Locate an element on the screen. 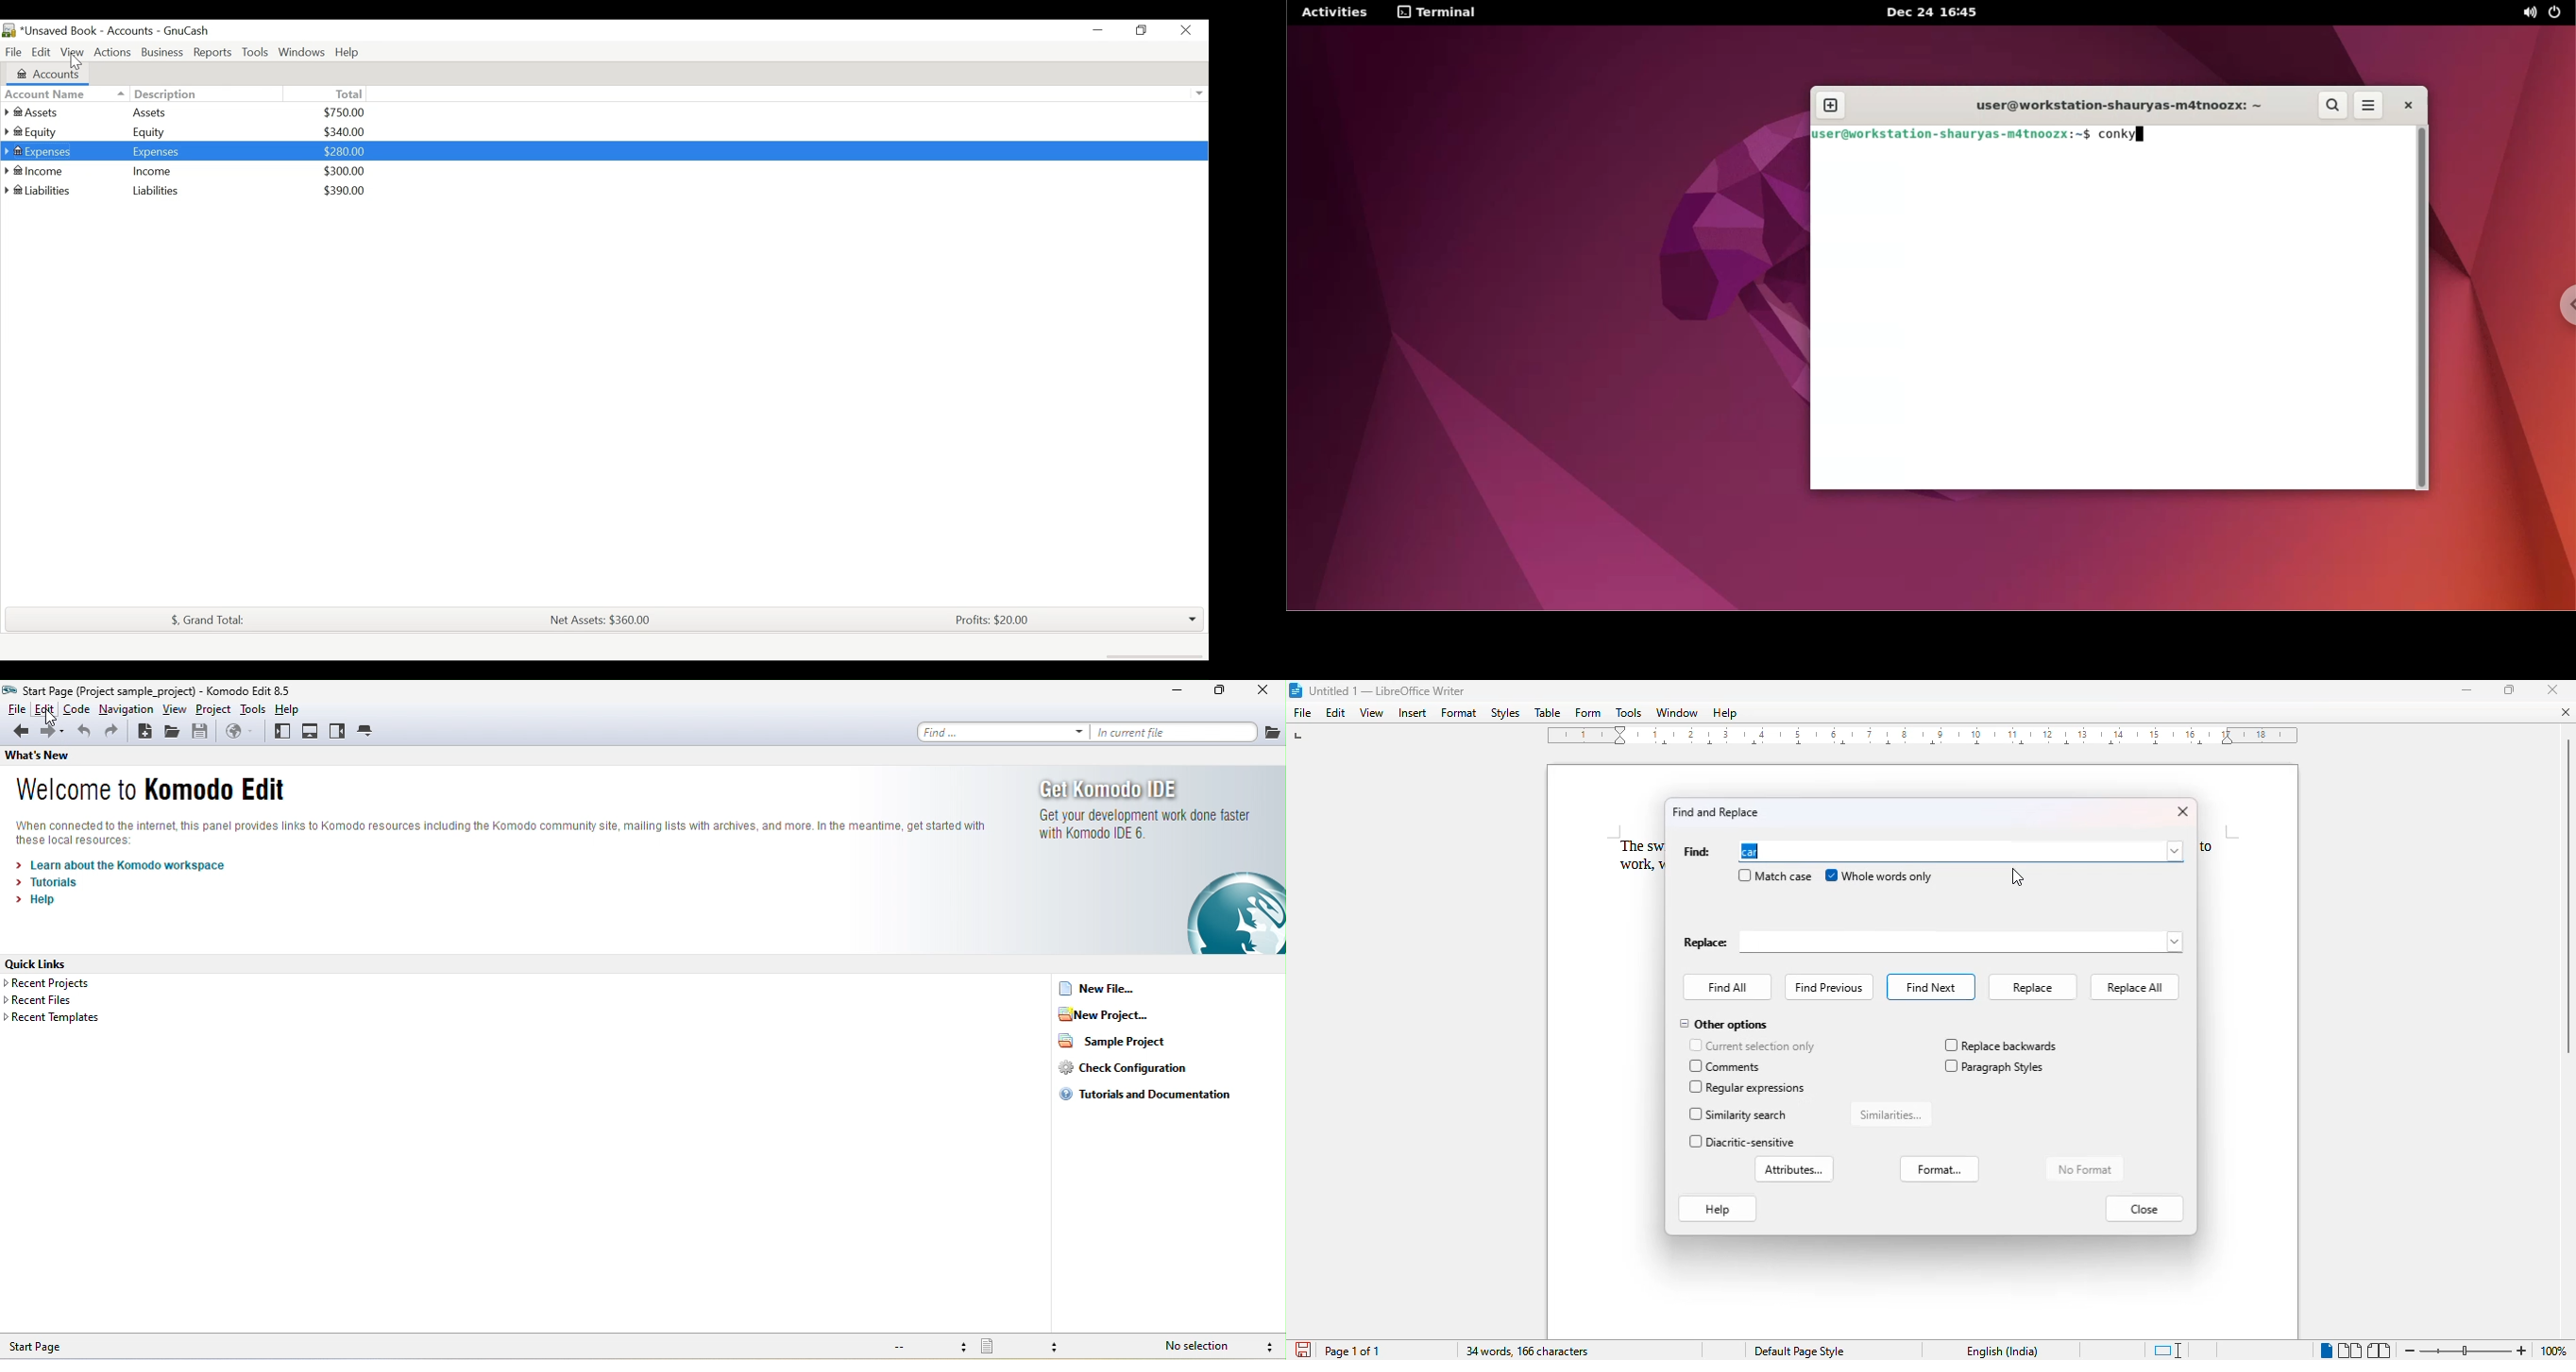 The height and width of the screenshot is (1372, 2576). zoom in is located at coordinates (2522, 1350).